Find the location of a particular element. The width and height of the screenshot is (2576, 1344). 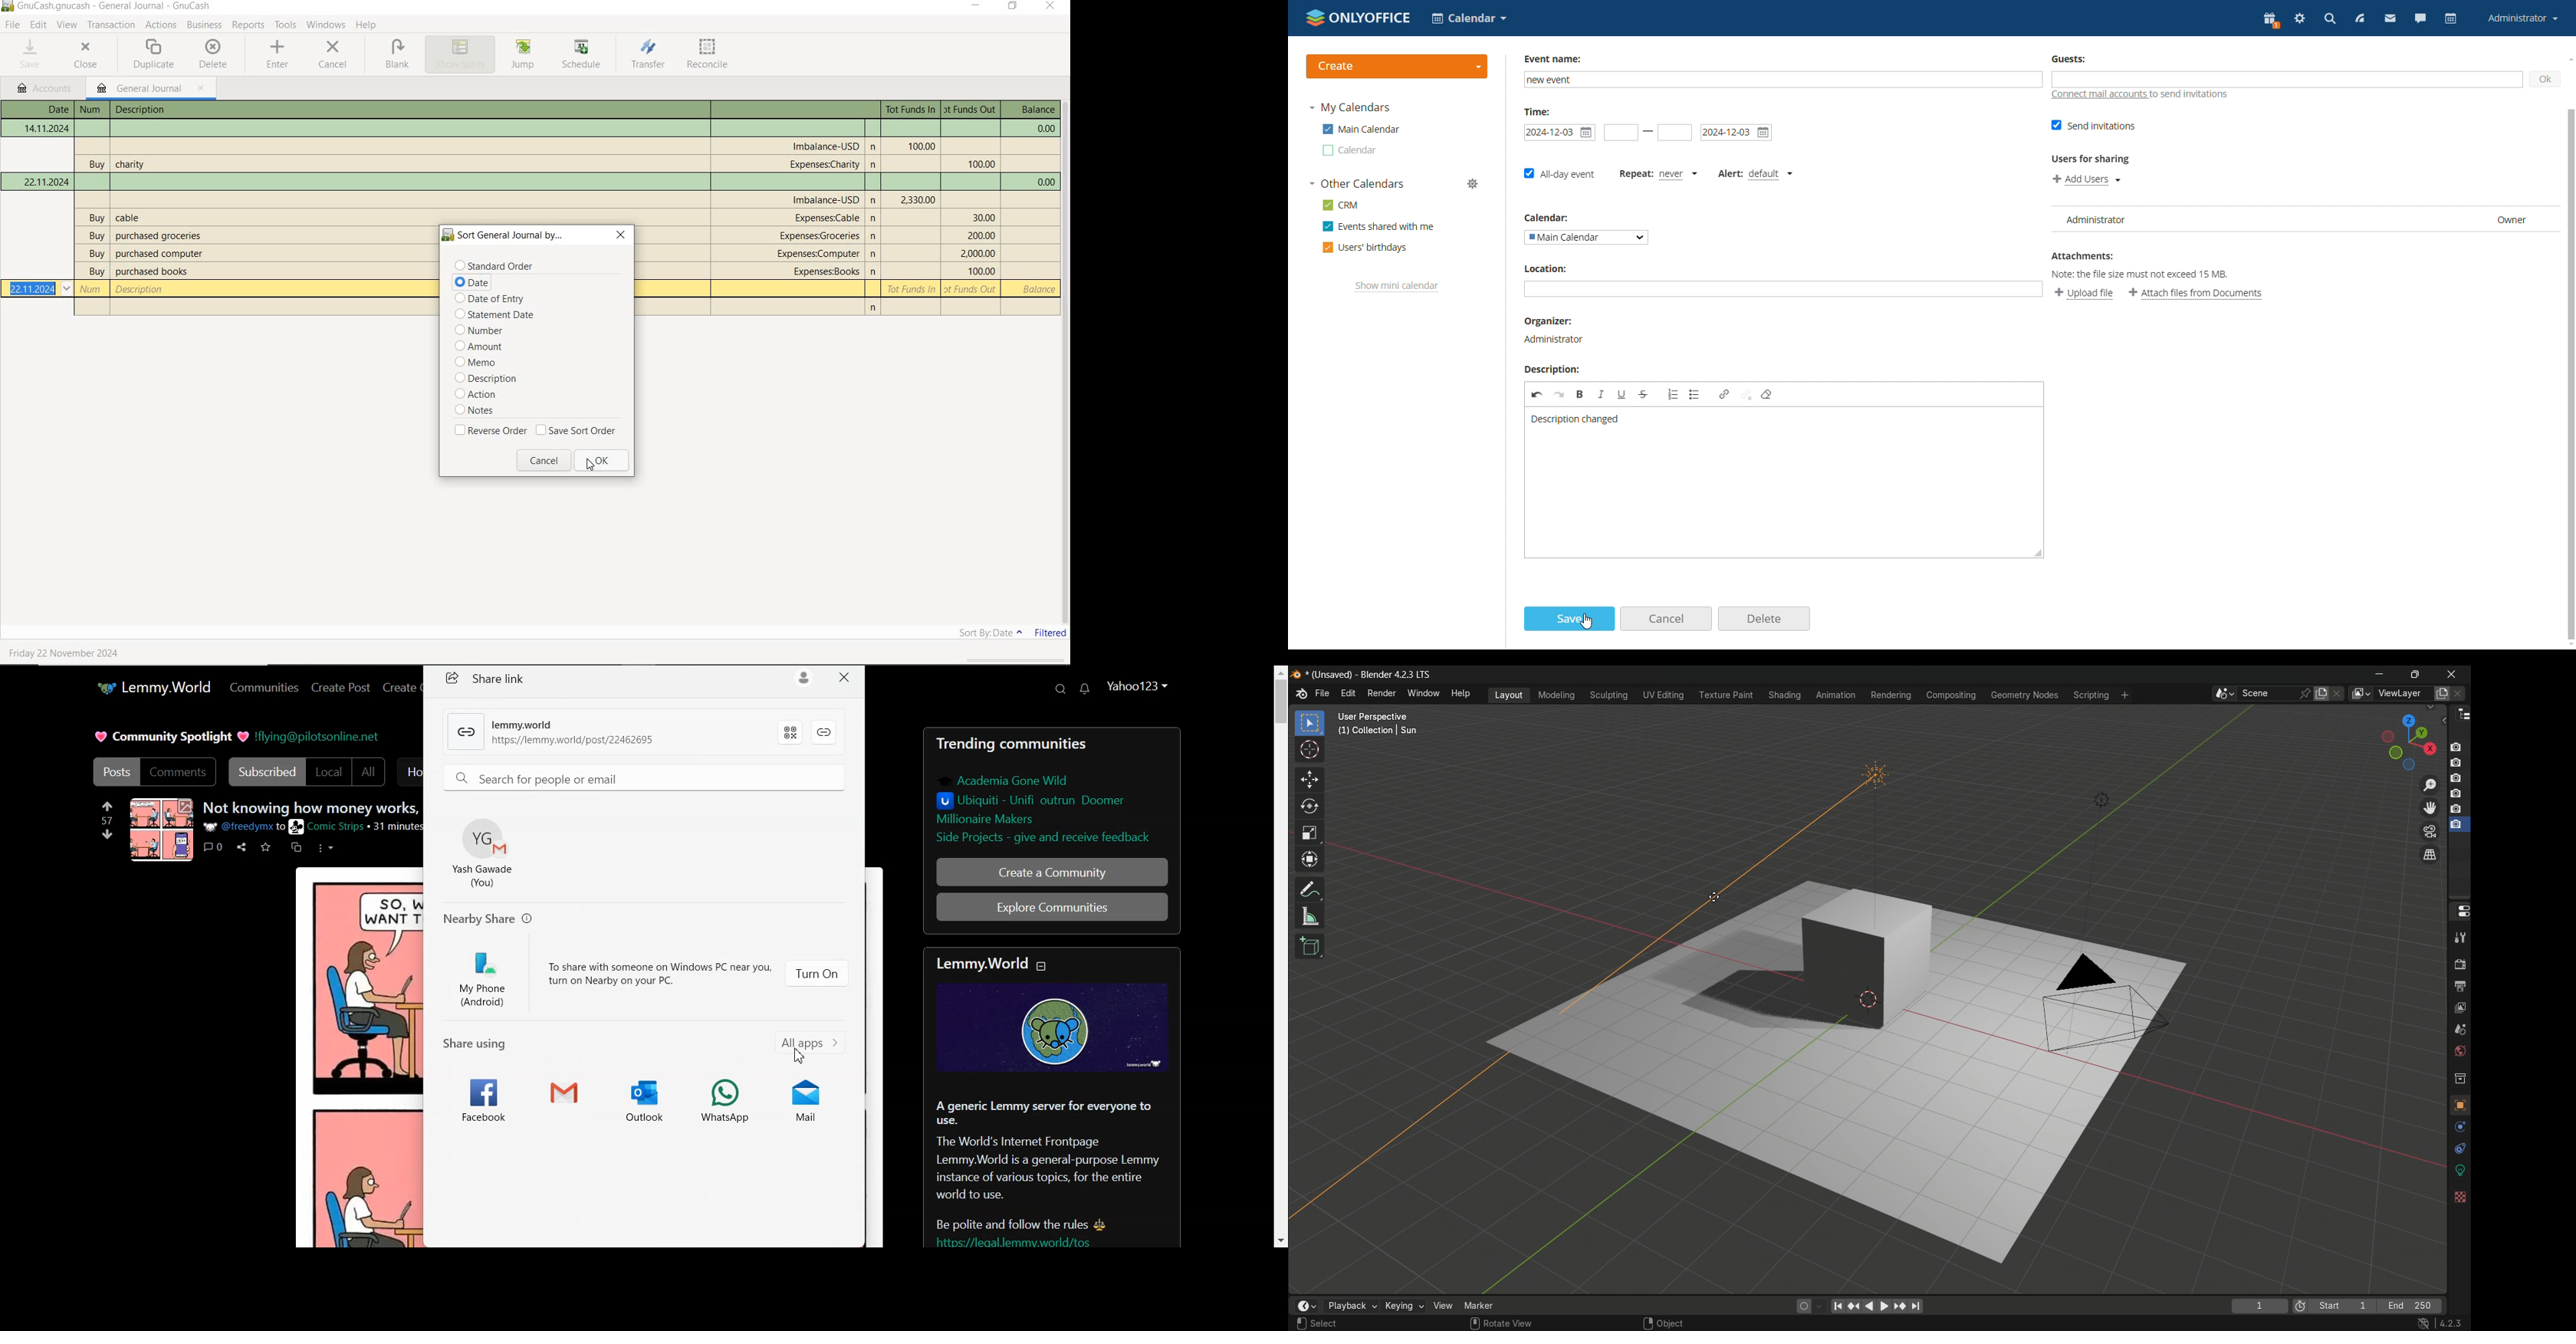

cursor is located at coordinates (590, 465).